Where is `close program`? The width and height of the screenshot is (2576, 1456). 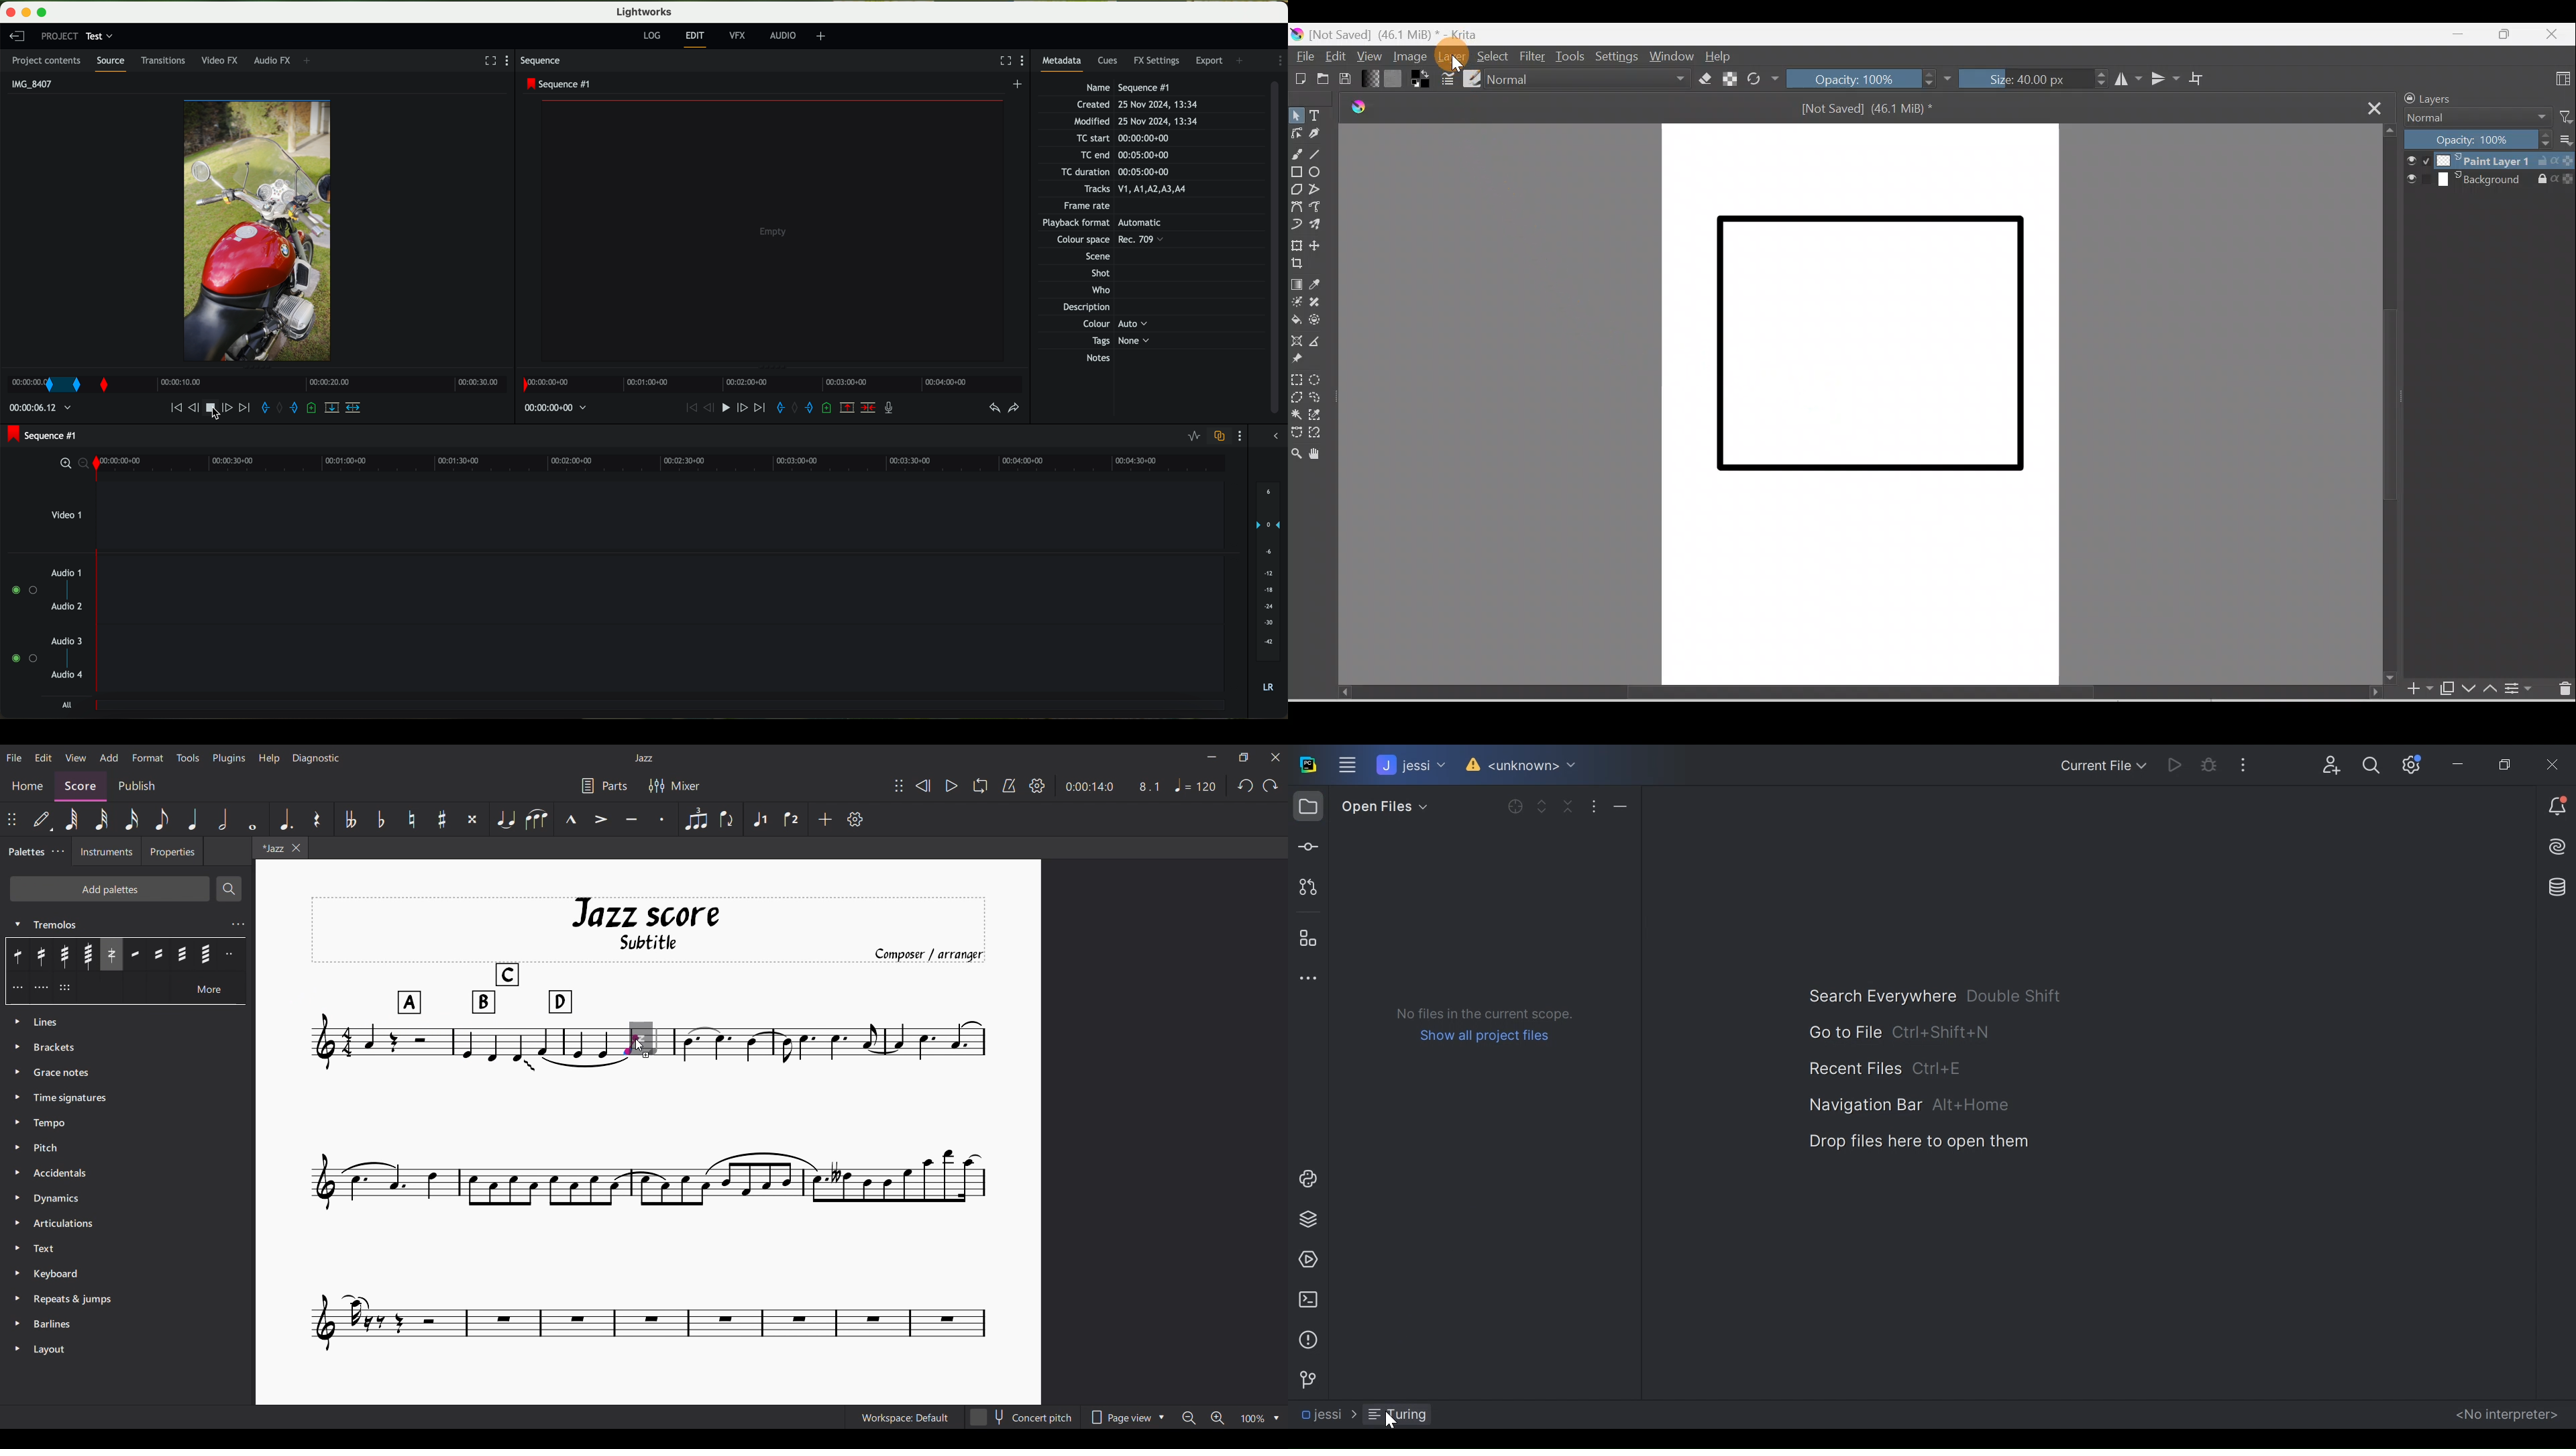 close program is located at coordinates (9, 12).